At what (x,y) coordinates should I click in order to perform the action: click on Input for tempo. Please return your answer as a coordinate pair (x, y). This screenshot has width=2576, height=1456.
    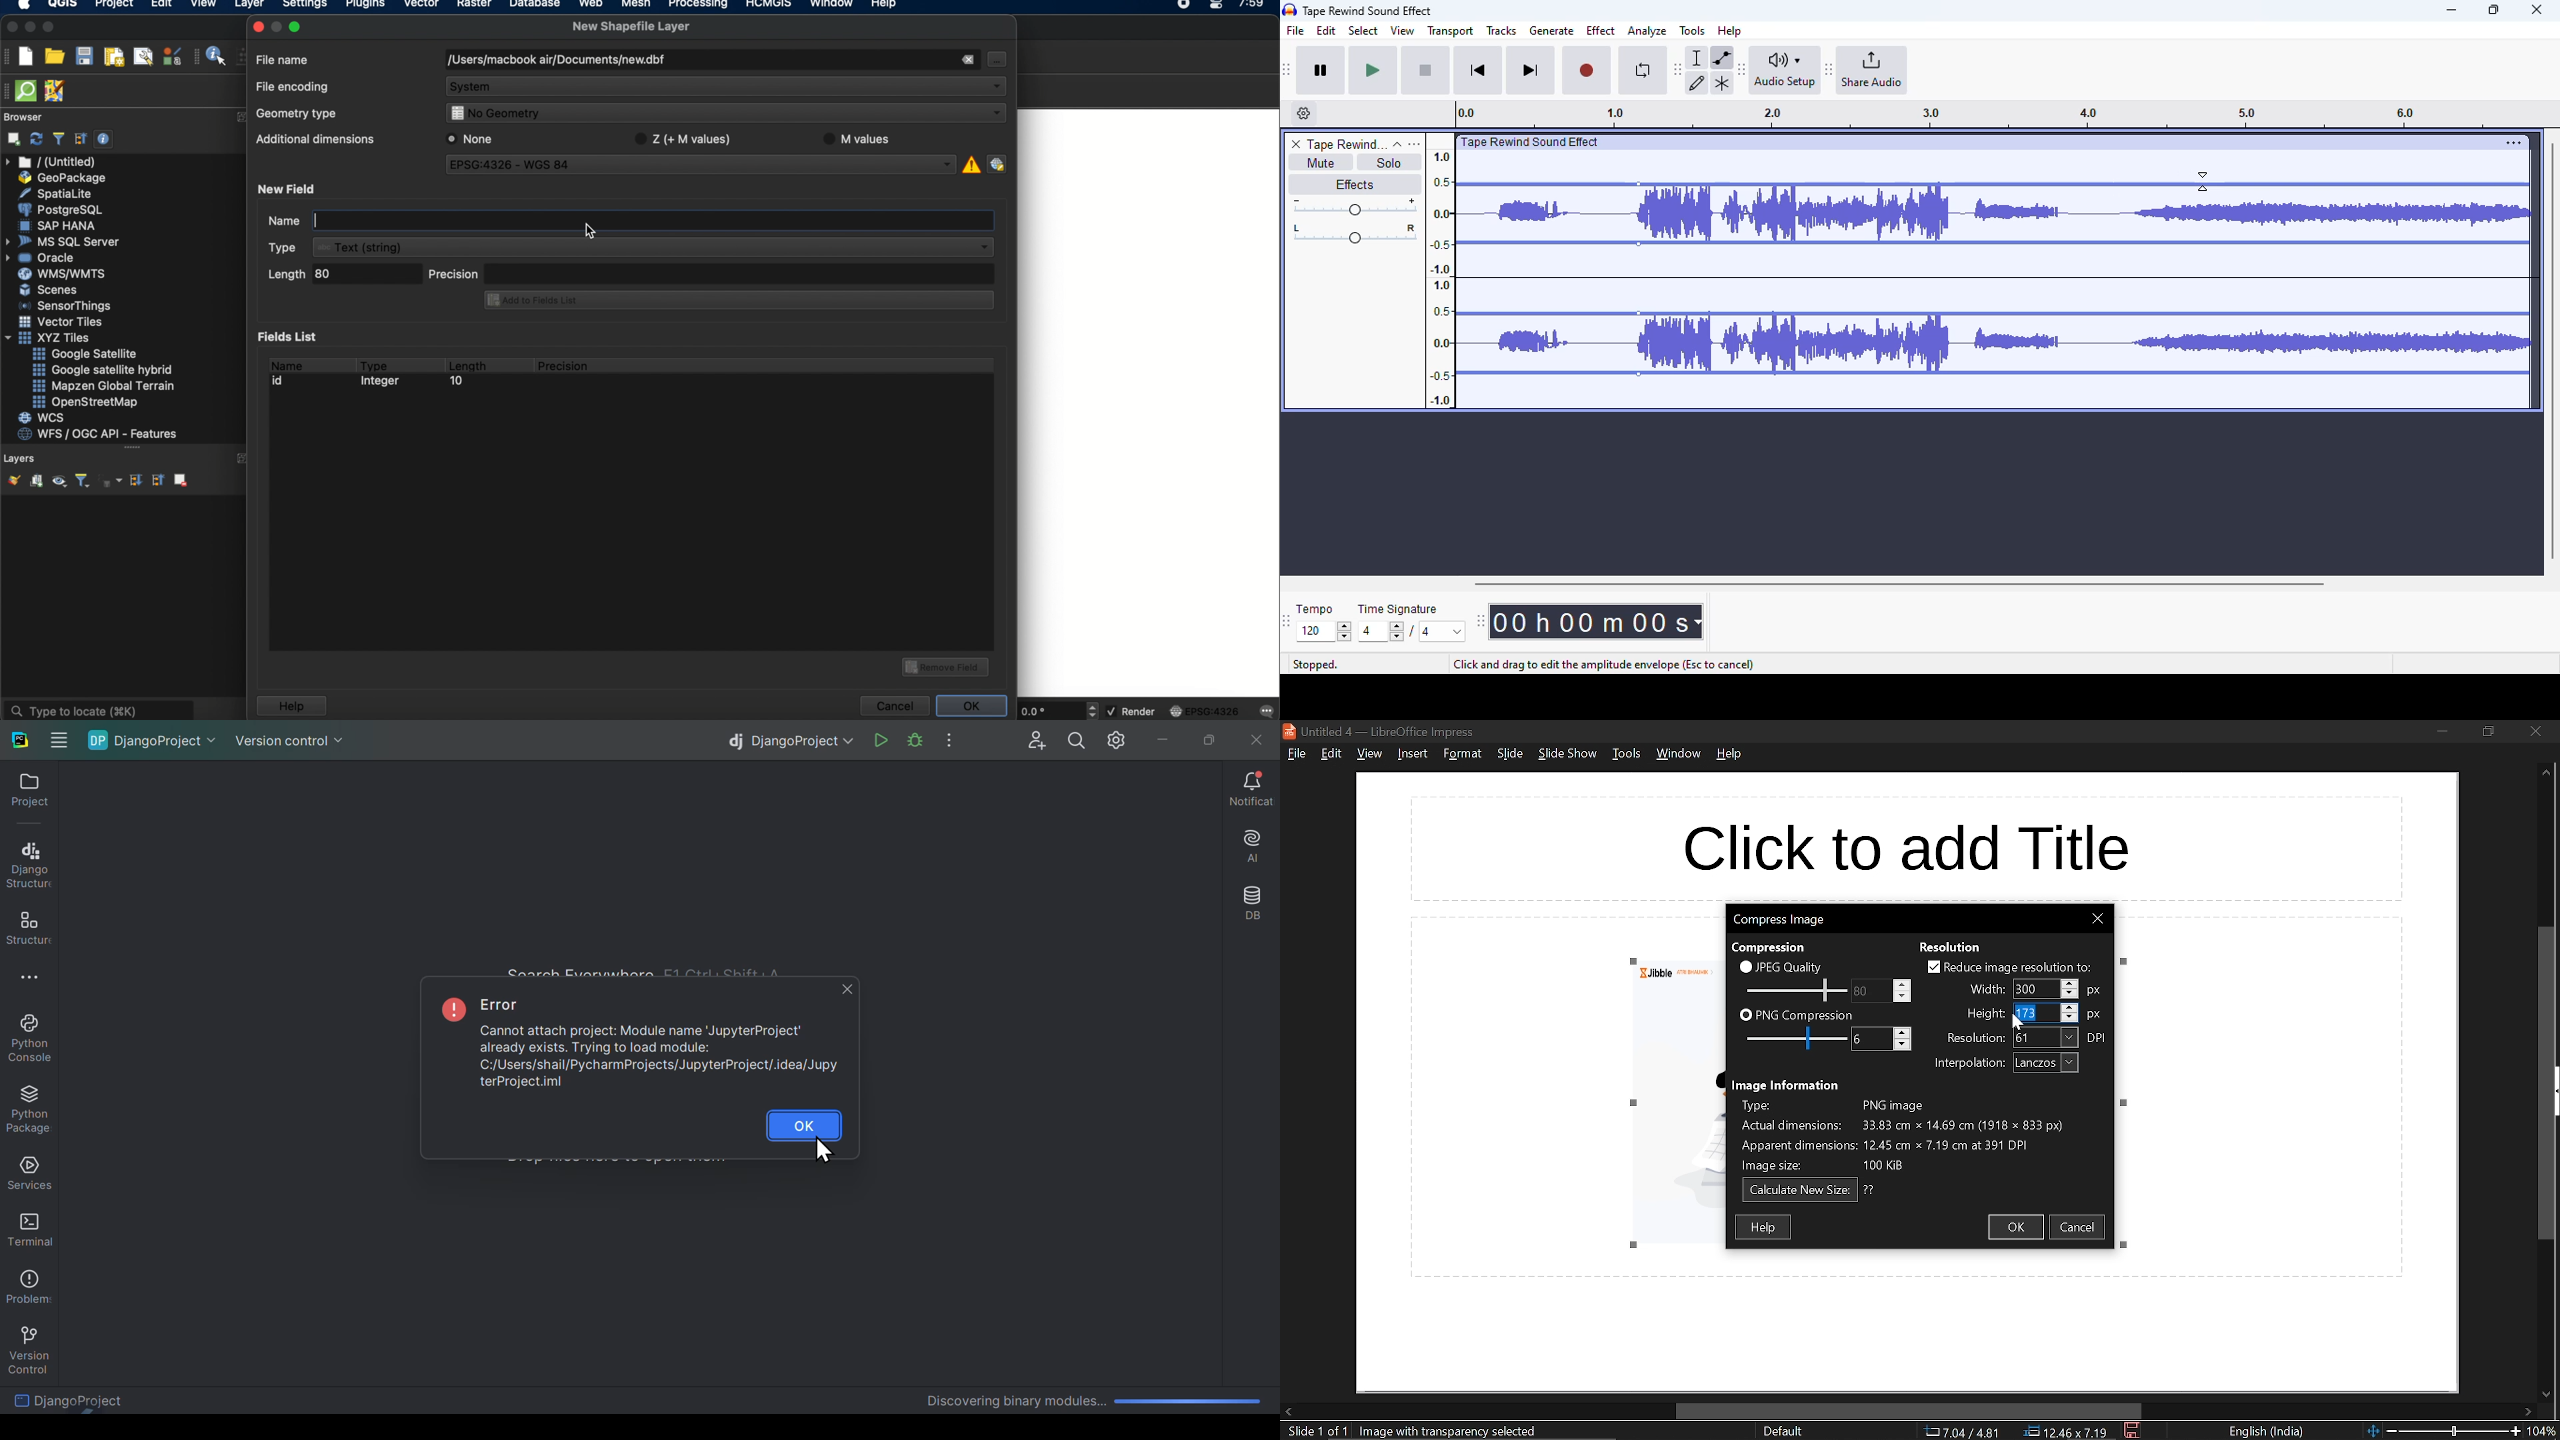
    Looking at the image, I should click on (1323, 633).